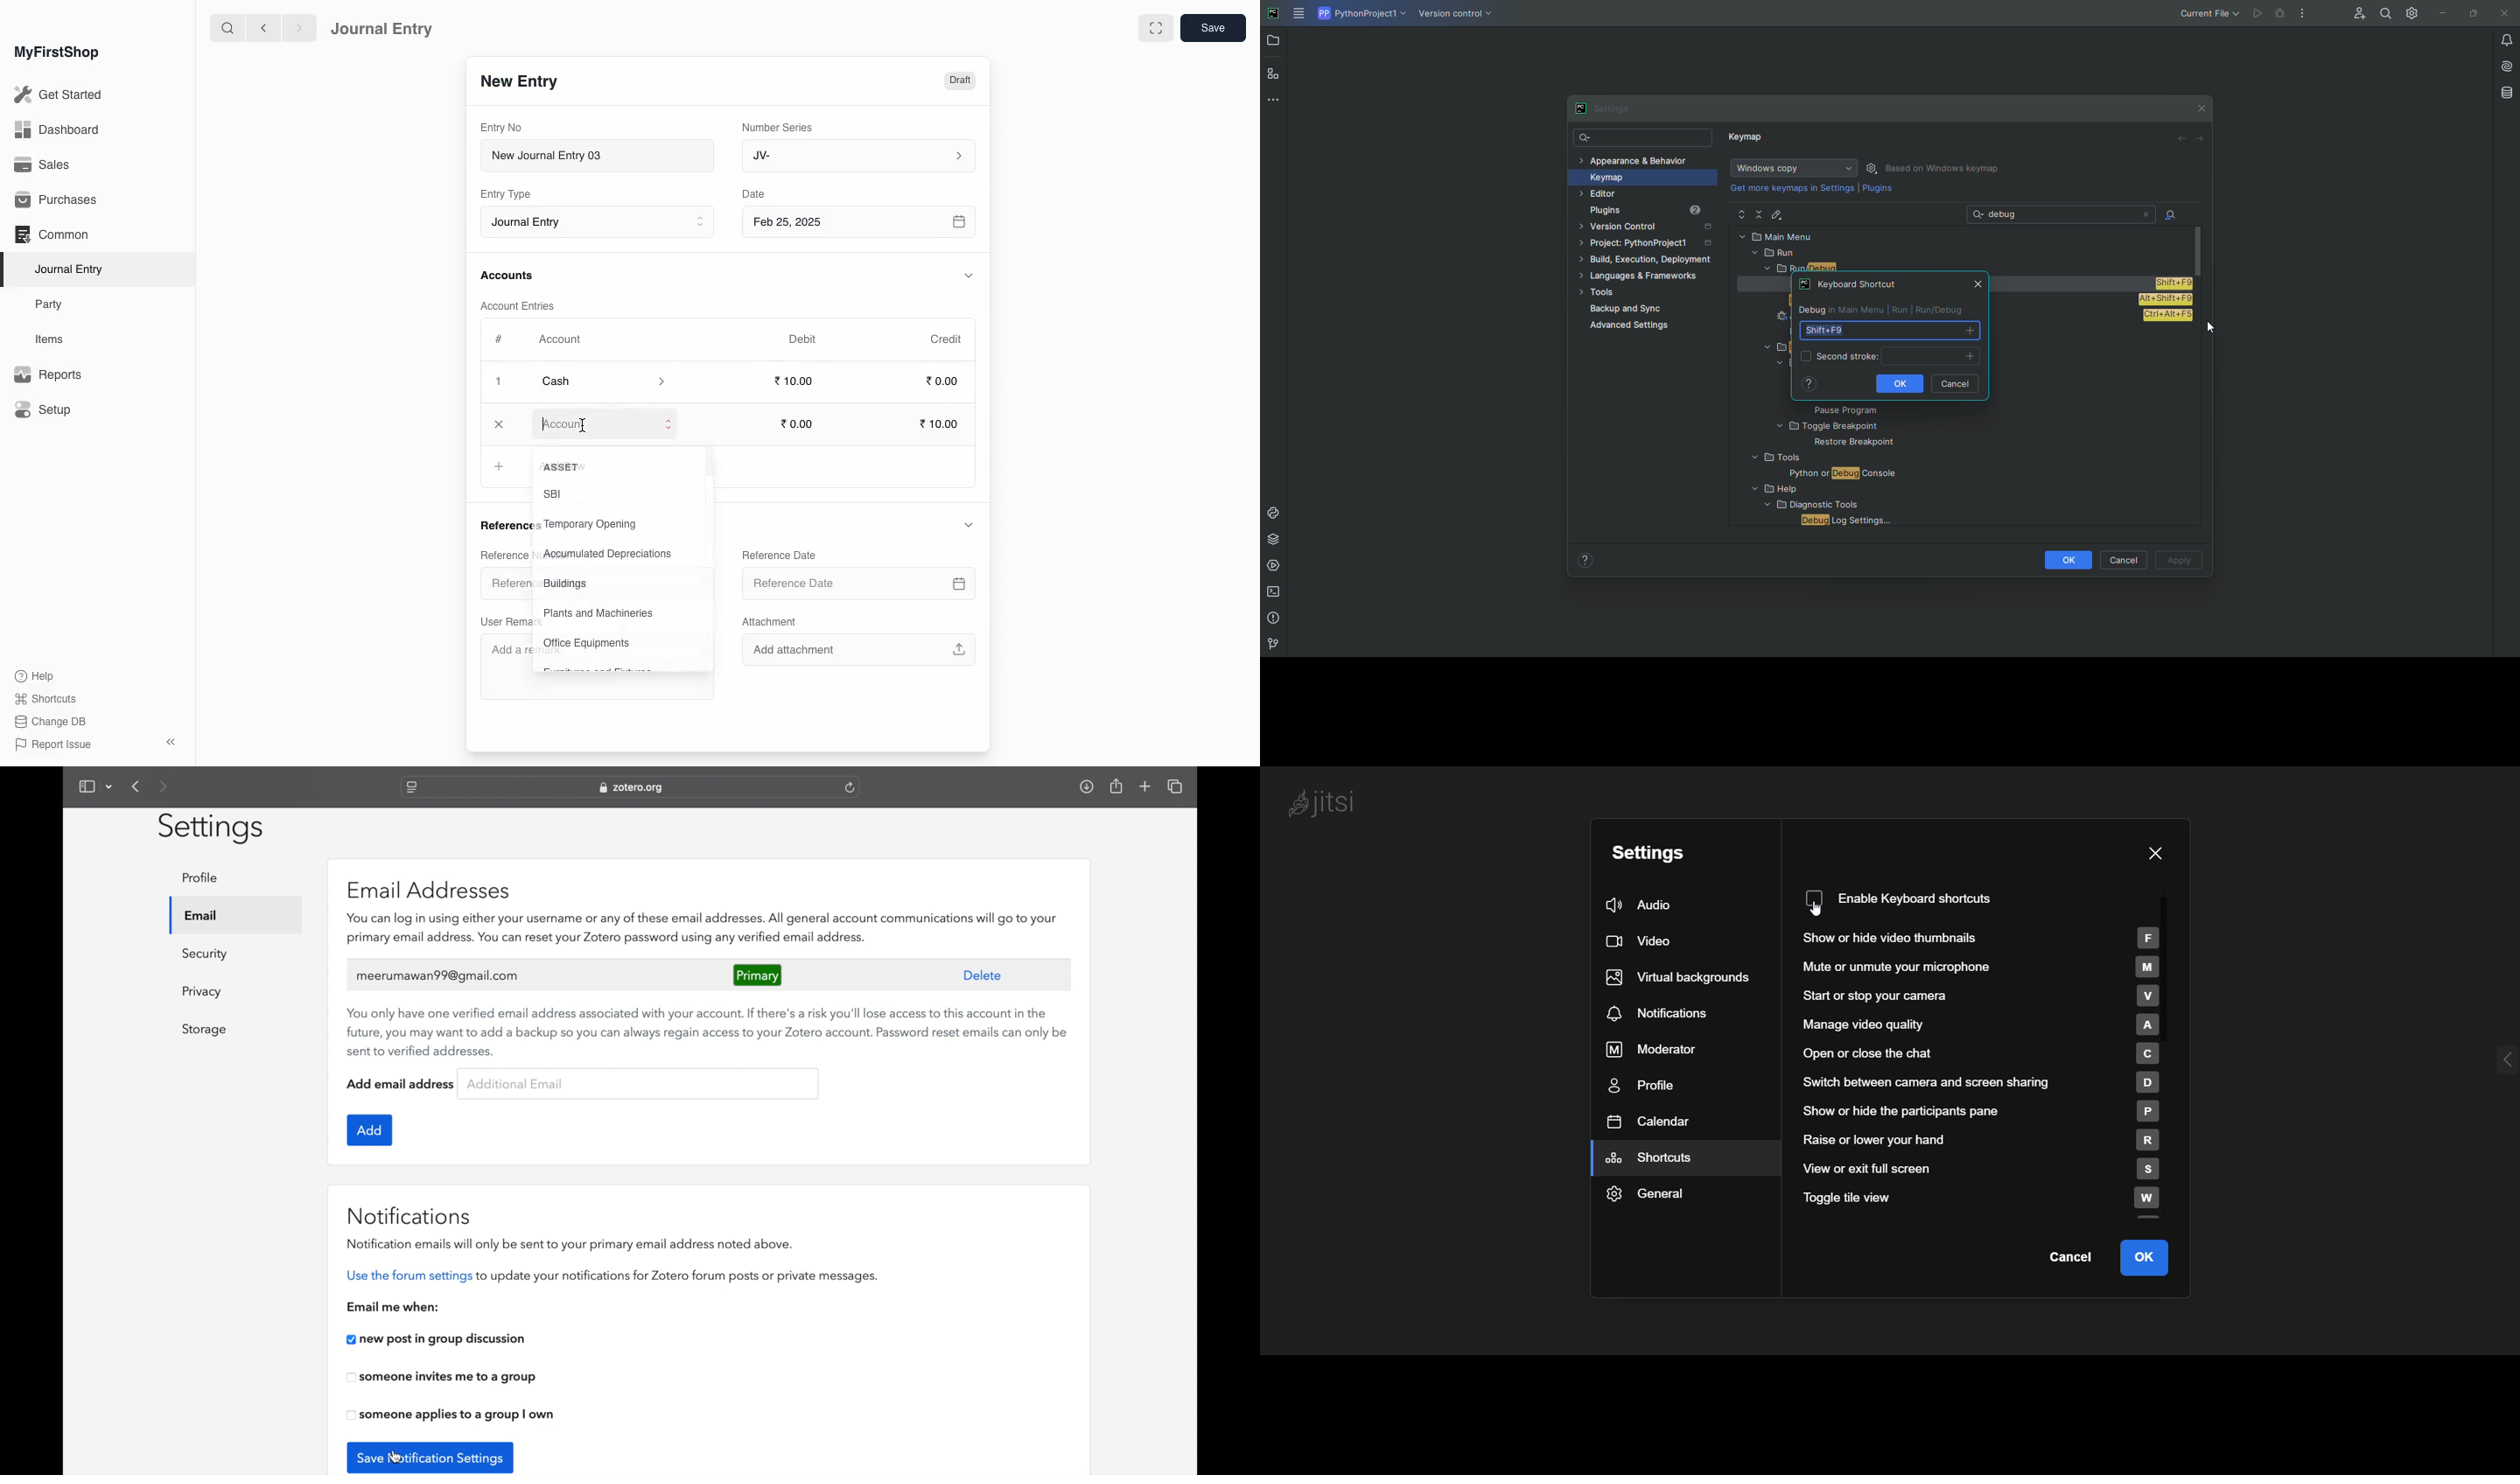 This screenshot has width=2520, height=1484. What do you see at coordinates (442, 1378) in the screenshot?
I see `someone invites me to a group` at bounding box center [442, 1378].